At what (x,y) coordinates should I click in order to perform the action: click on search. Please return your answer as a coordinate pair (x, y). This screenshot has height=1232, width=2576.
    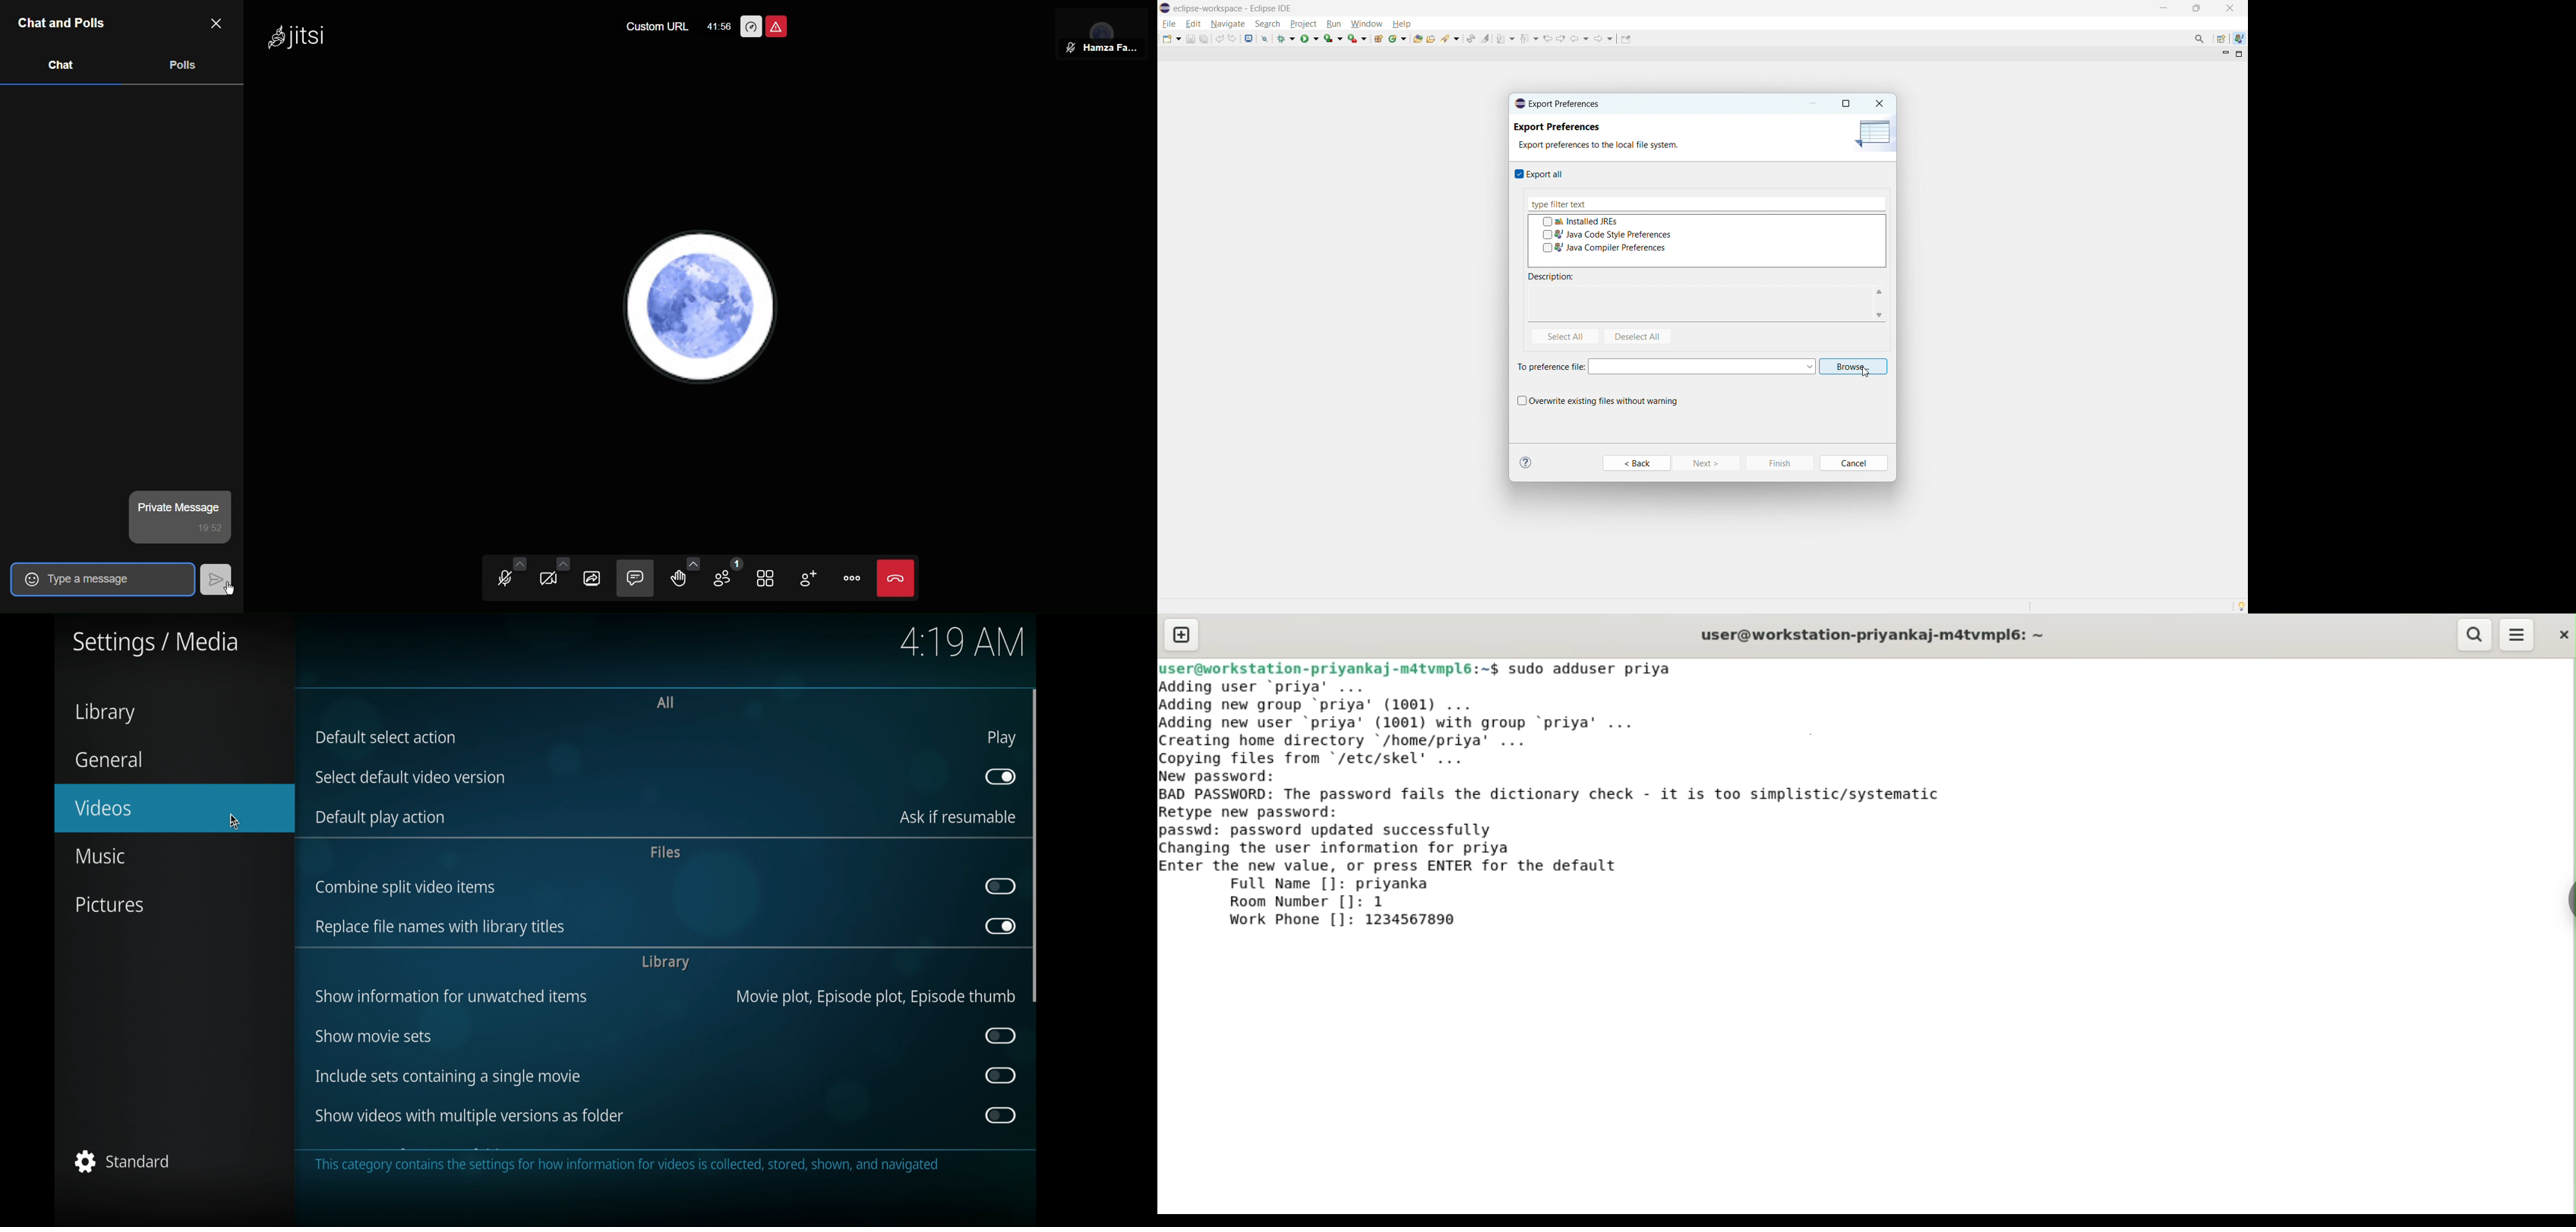
    Looking at the image, I should click on (1268, 24).